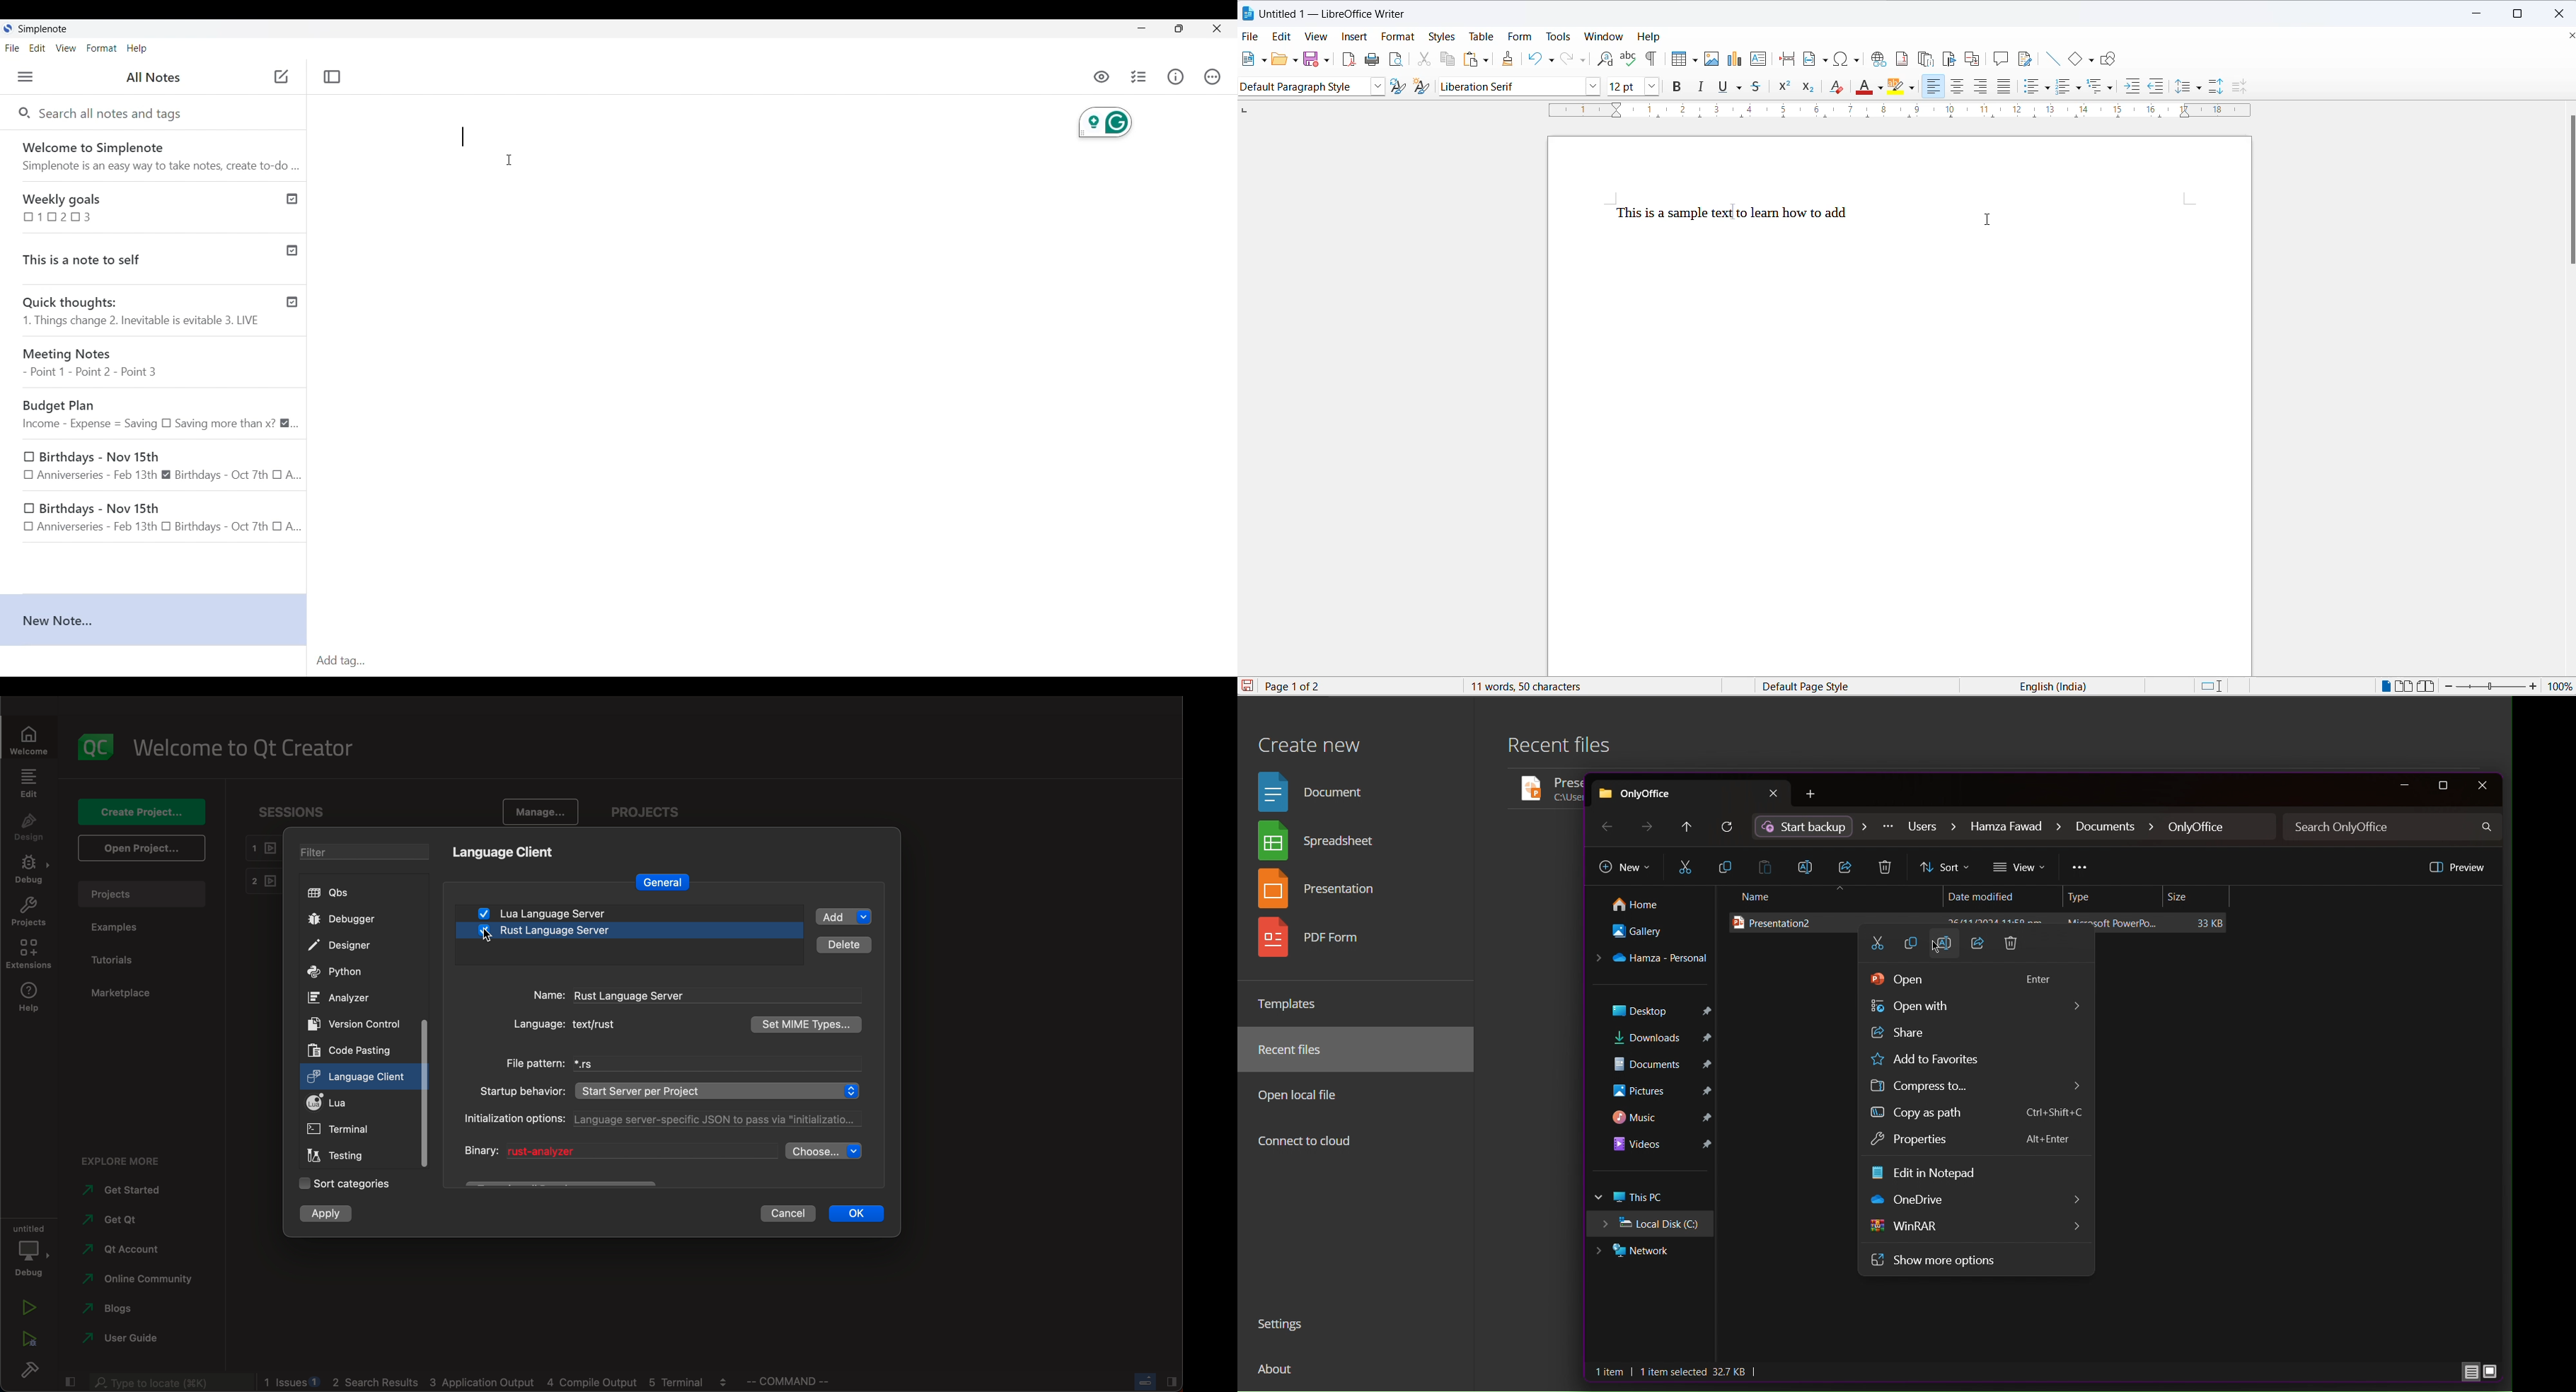 This screenshot has width=2576, height=1400. I want to click on choose, so click(829, 1151).